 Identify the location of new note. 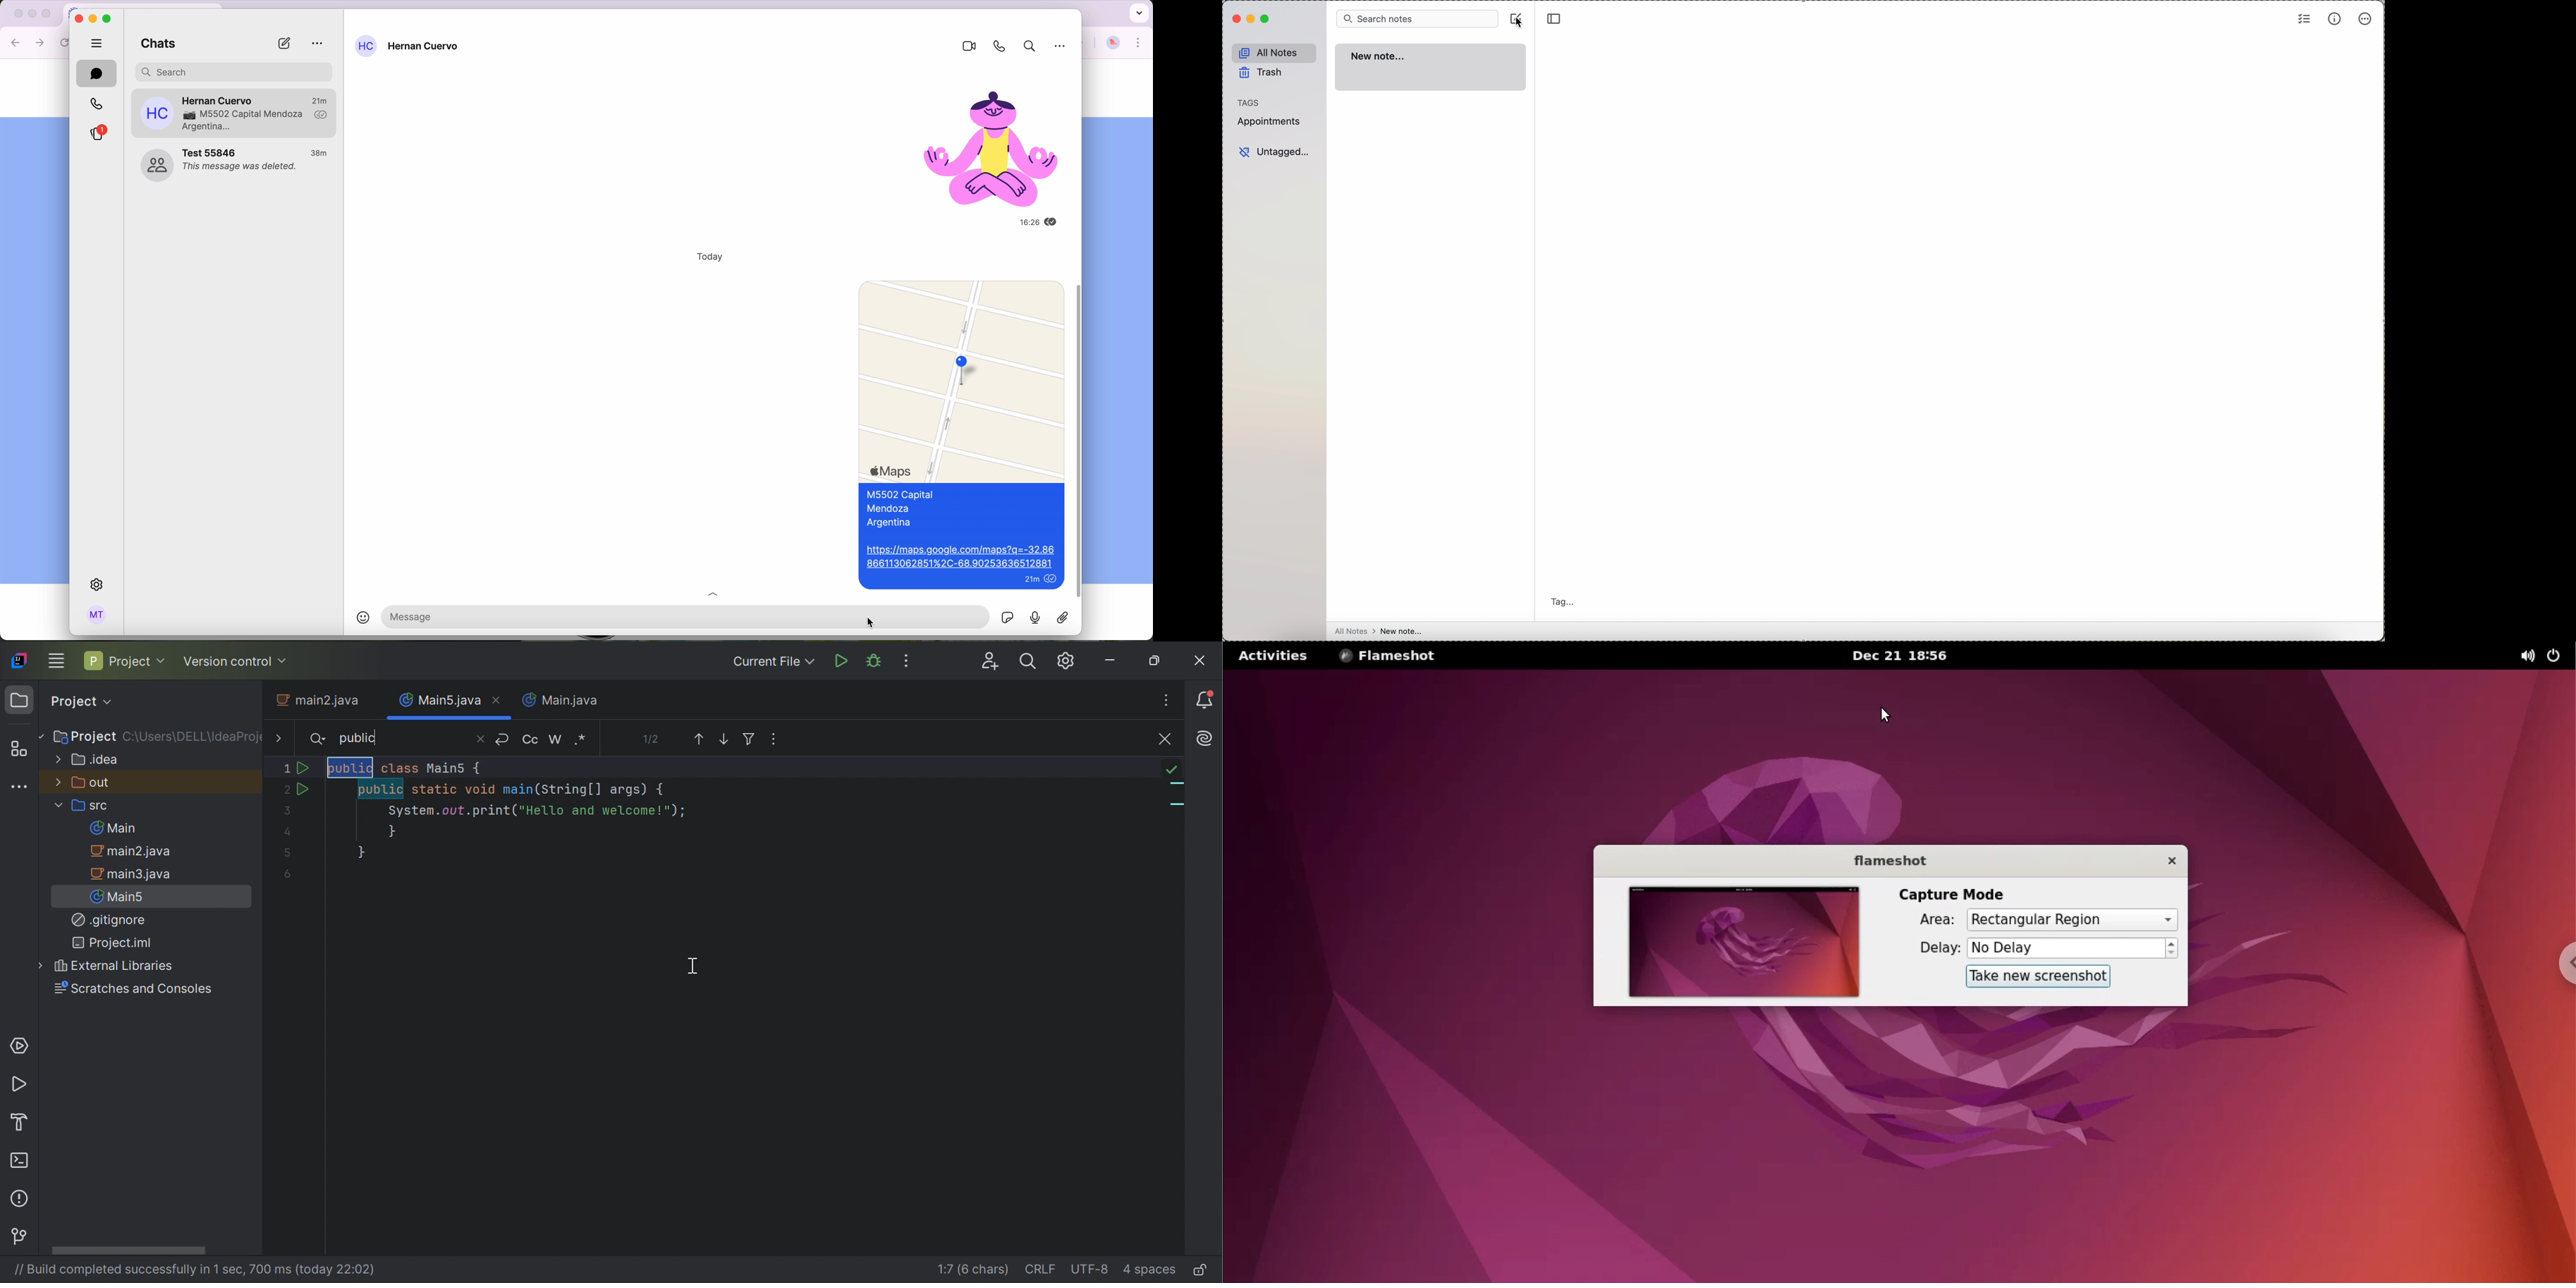
(1433, 68).